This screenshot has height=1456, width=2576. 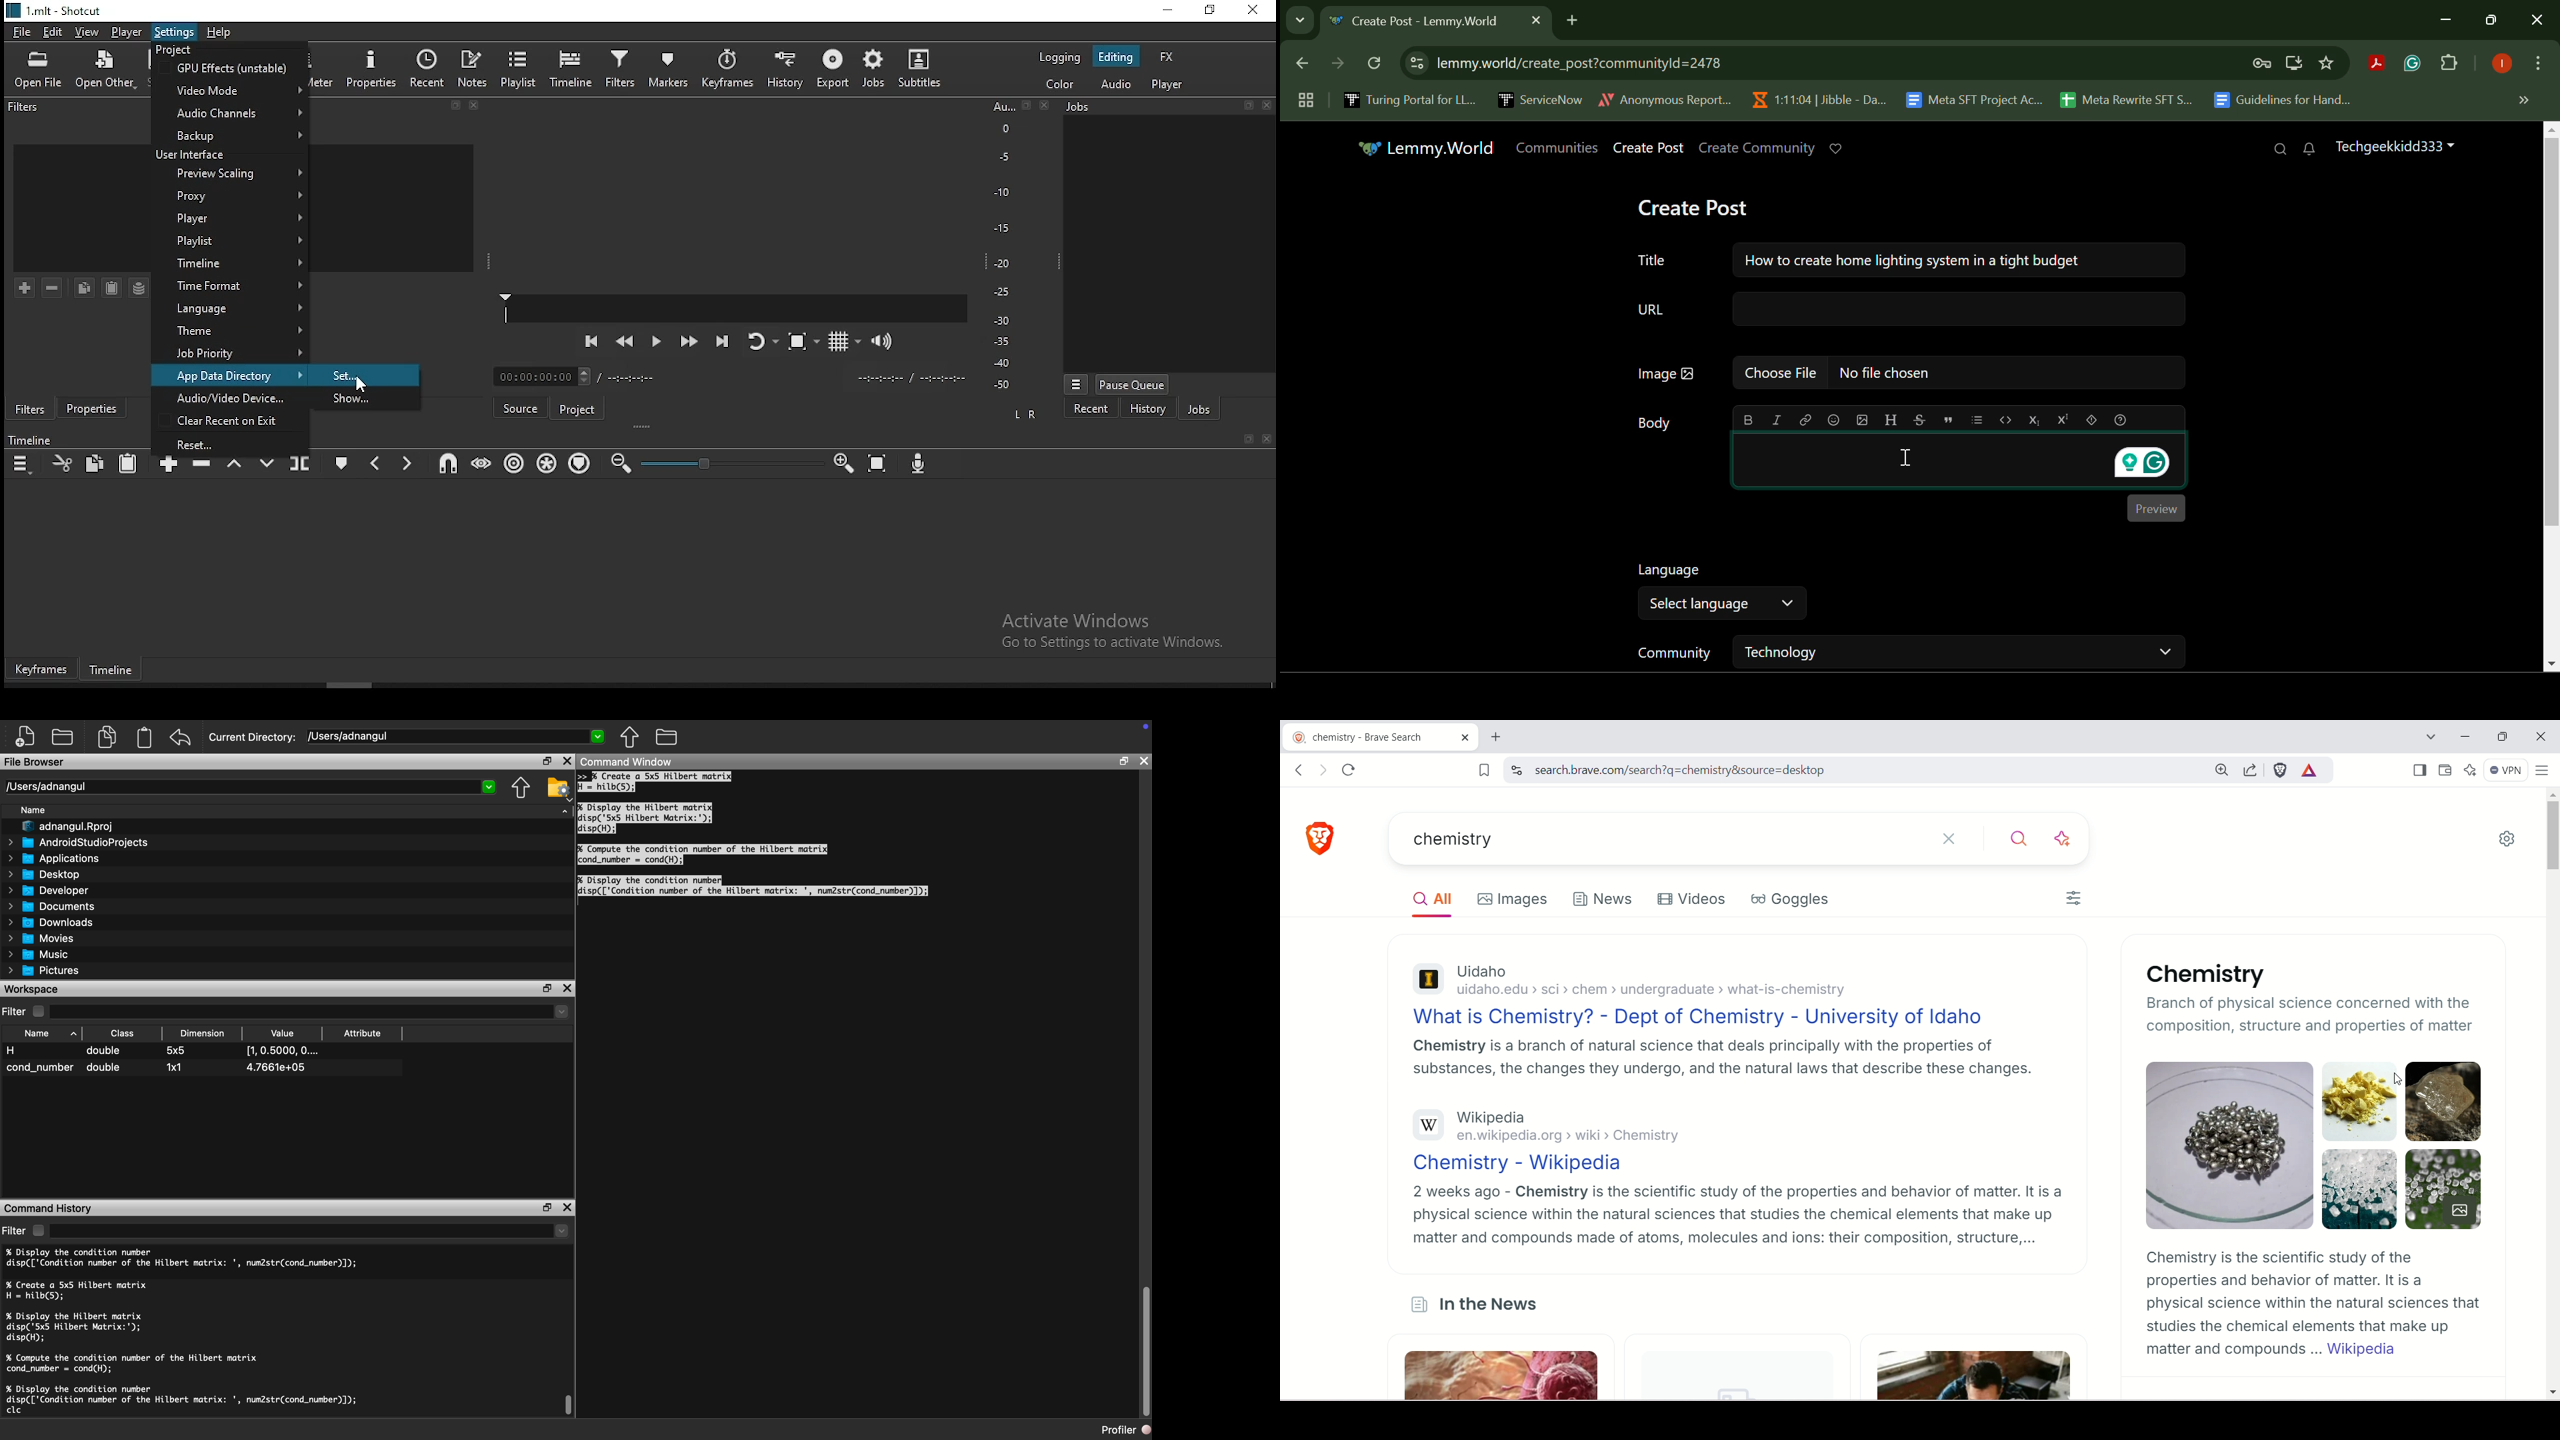 I want to click on view, so click(x=89, y=33).